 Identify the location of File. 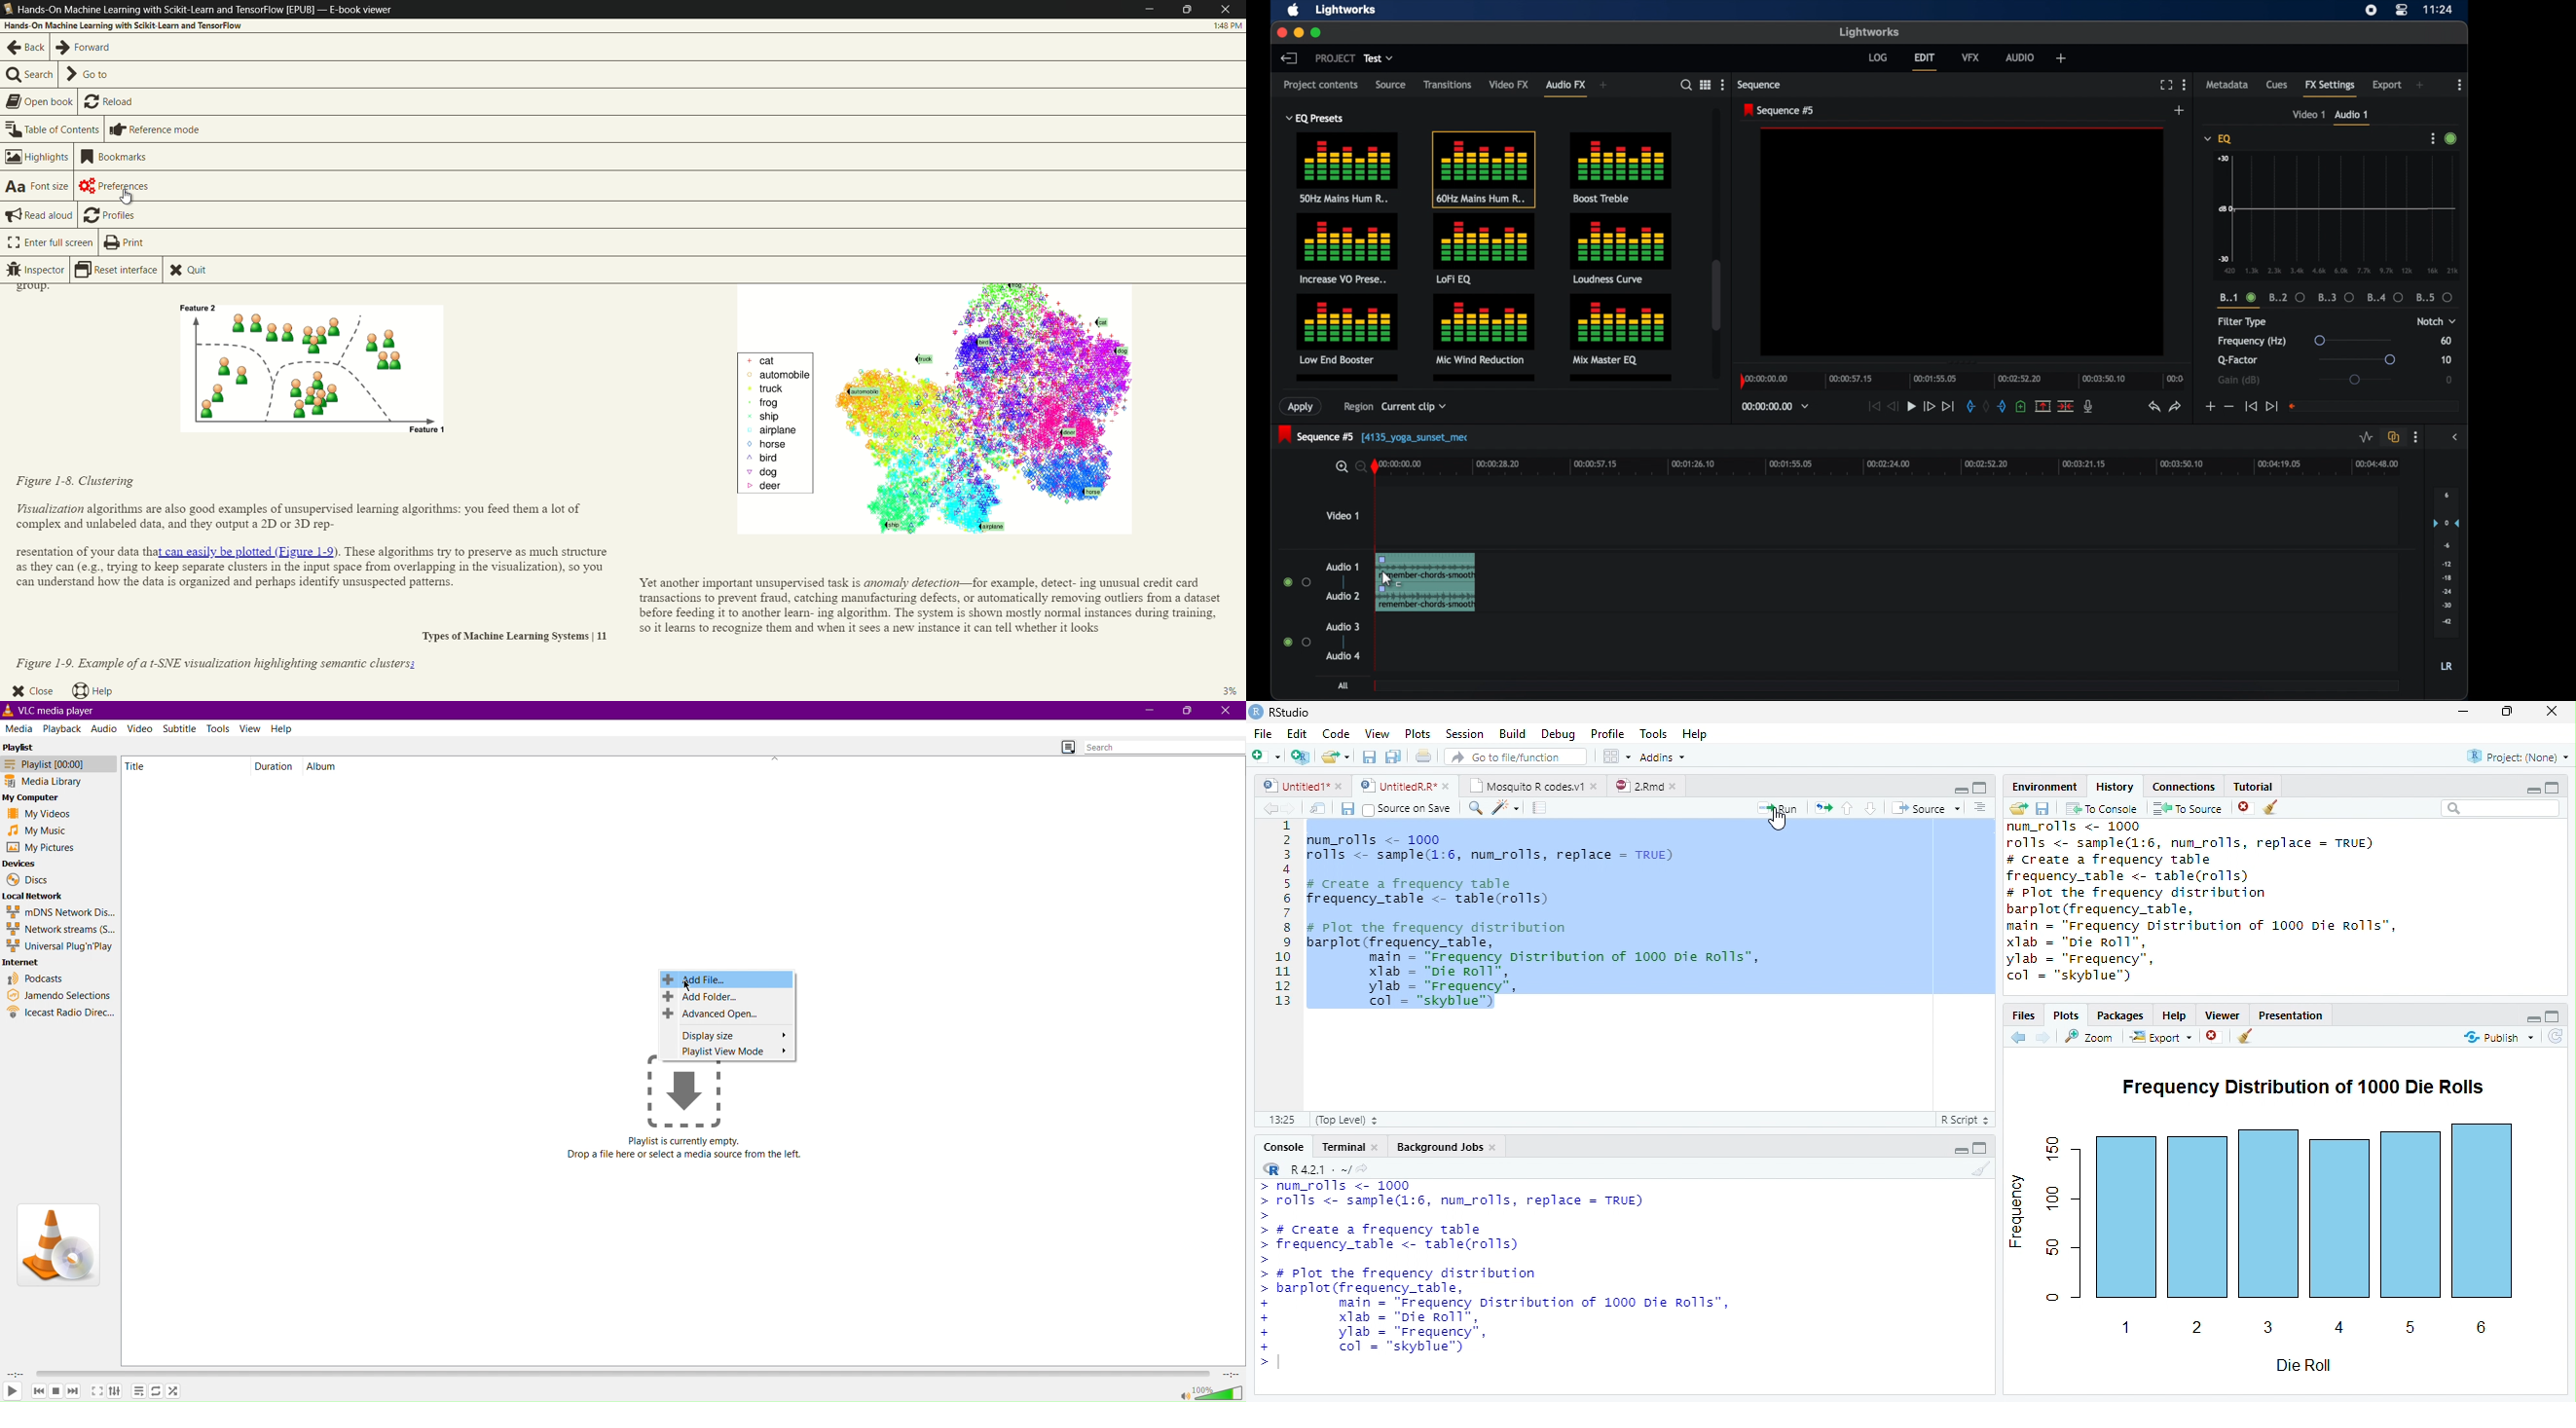
(1264, 731).